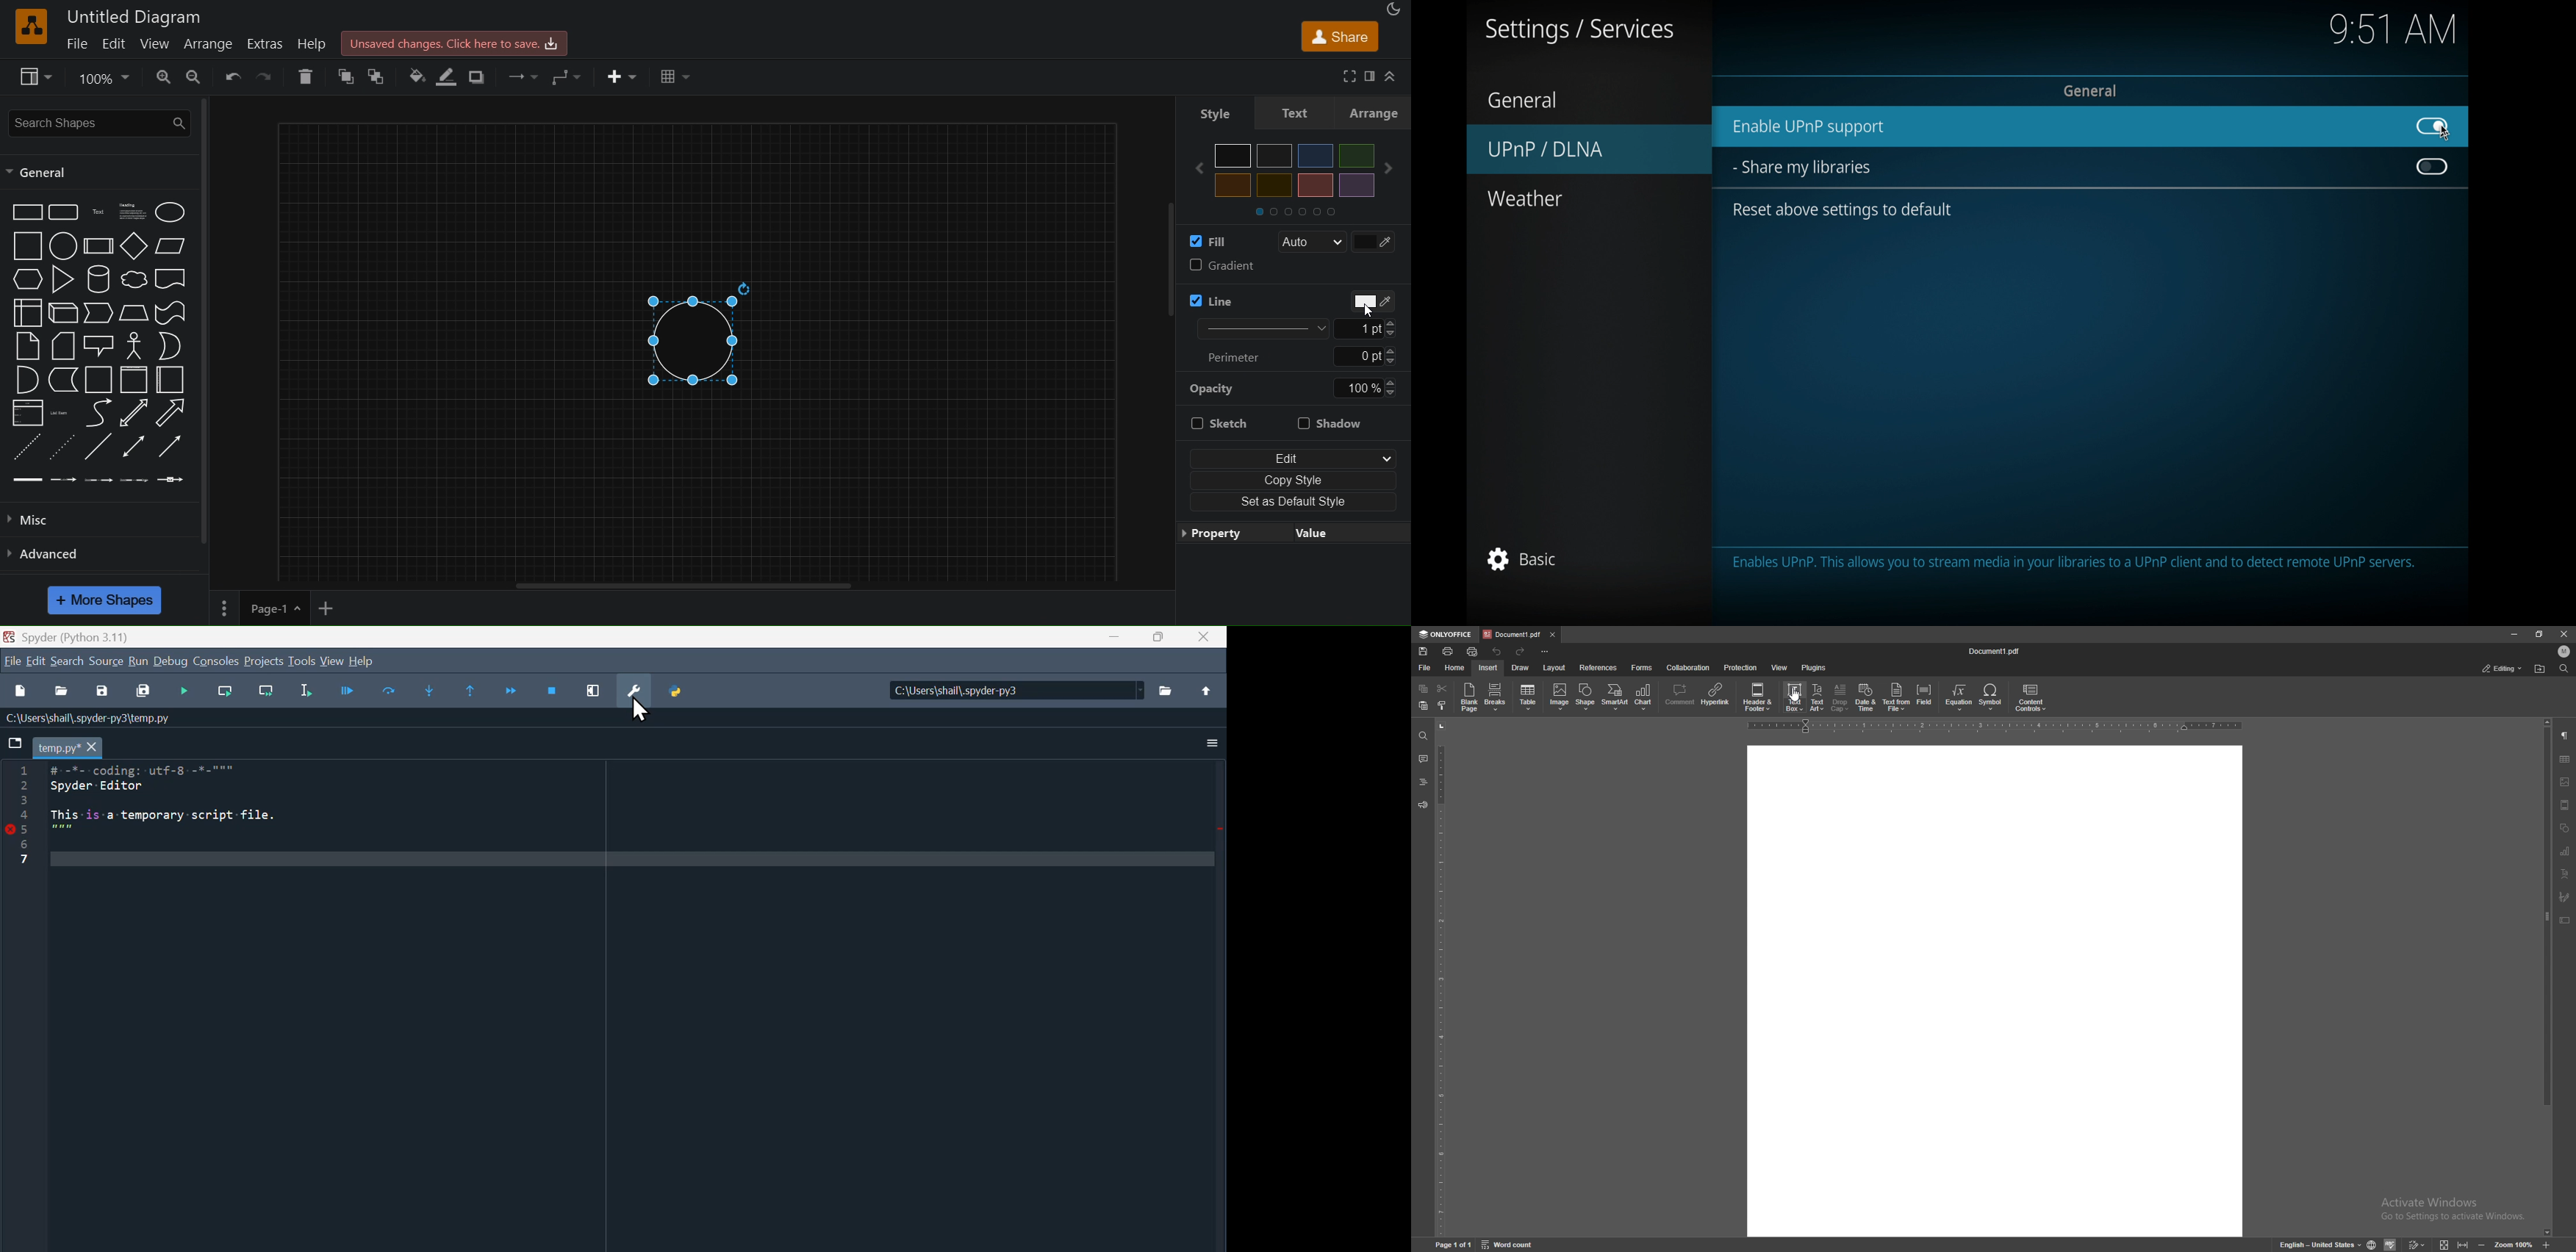 The height and width of the screenshot is (1260, 2576). I want to click on curve, so click(98, 414).